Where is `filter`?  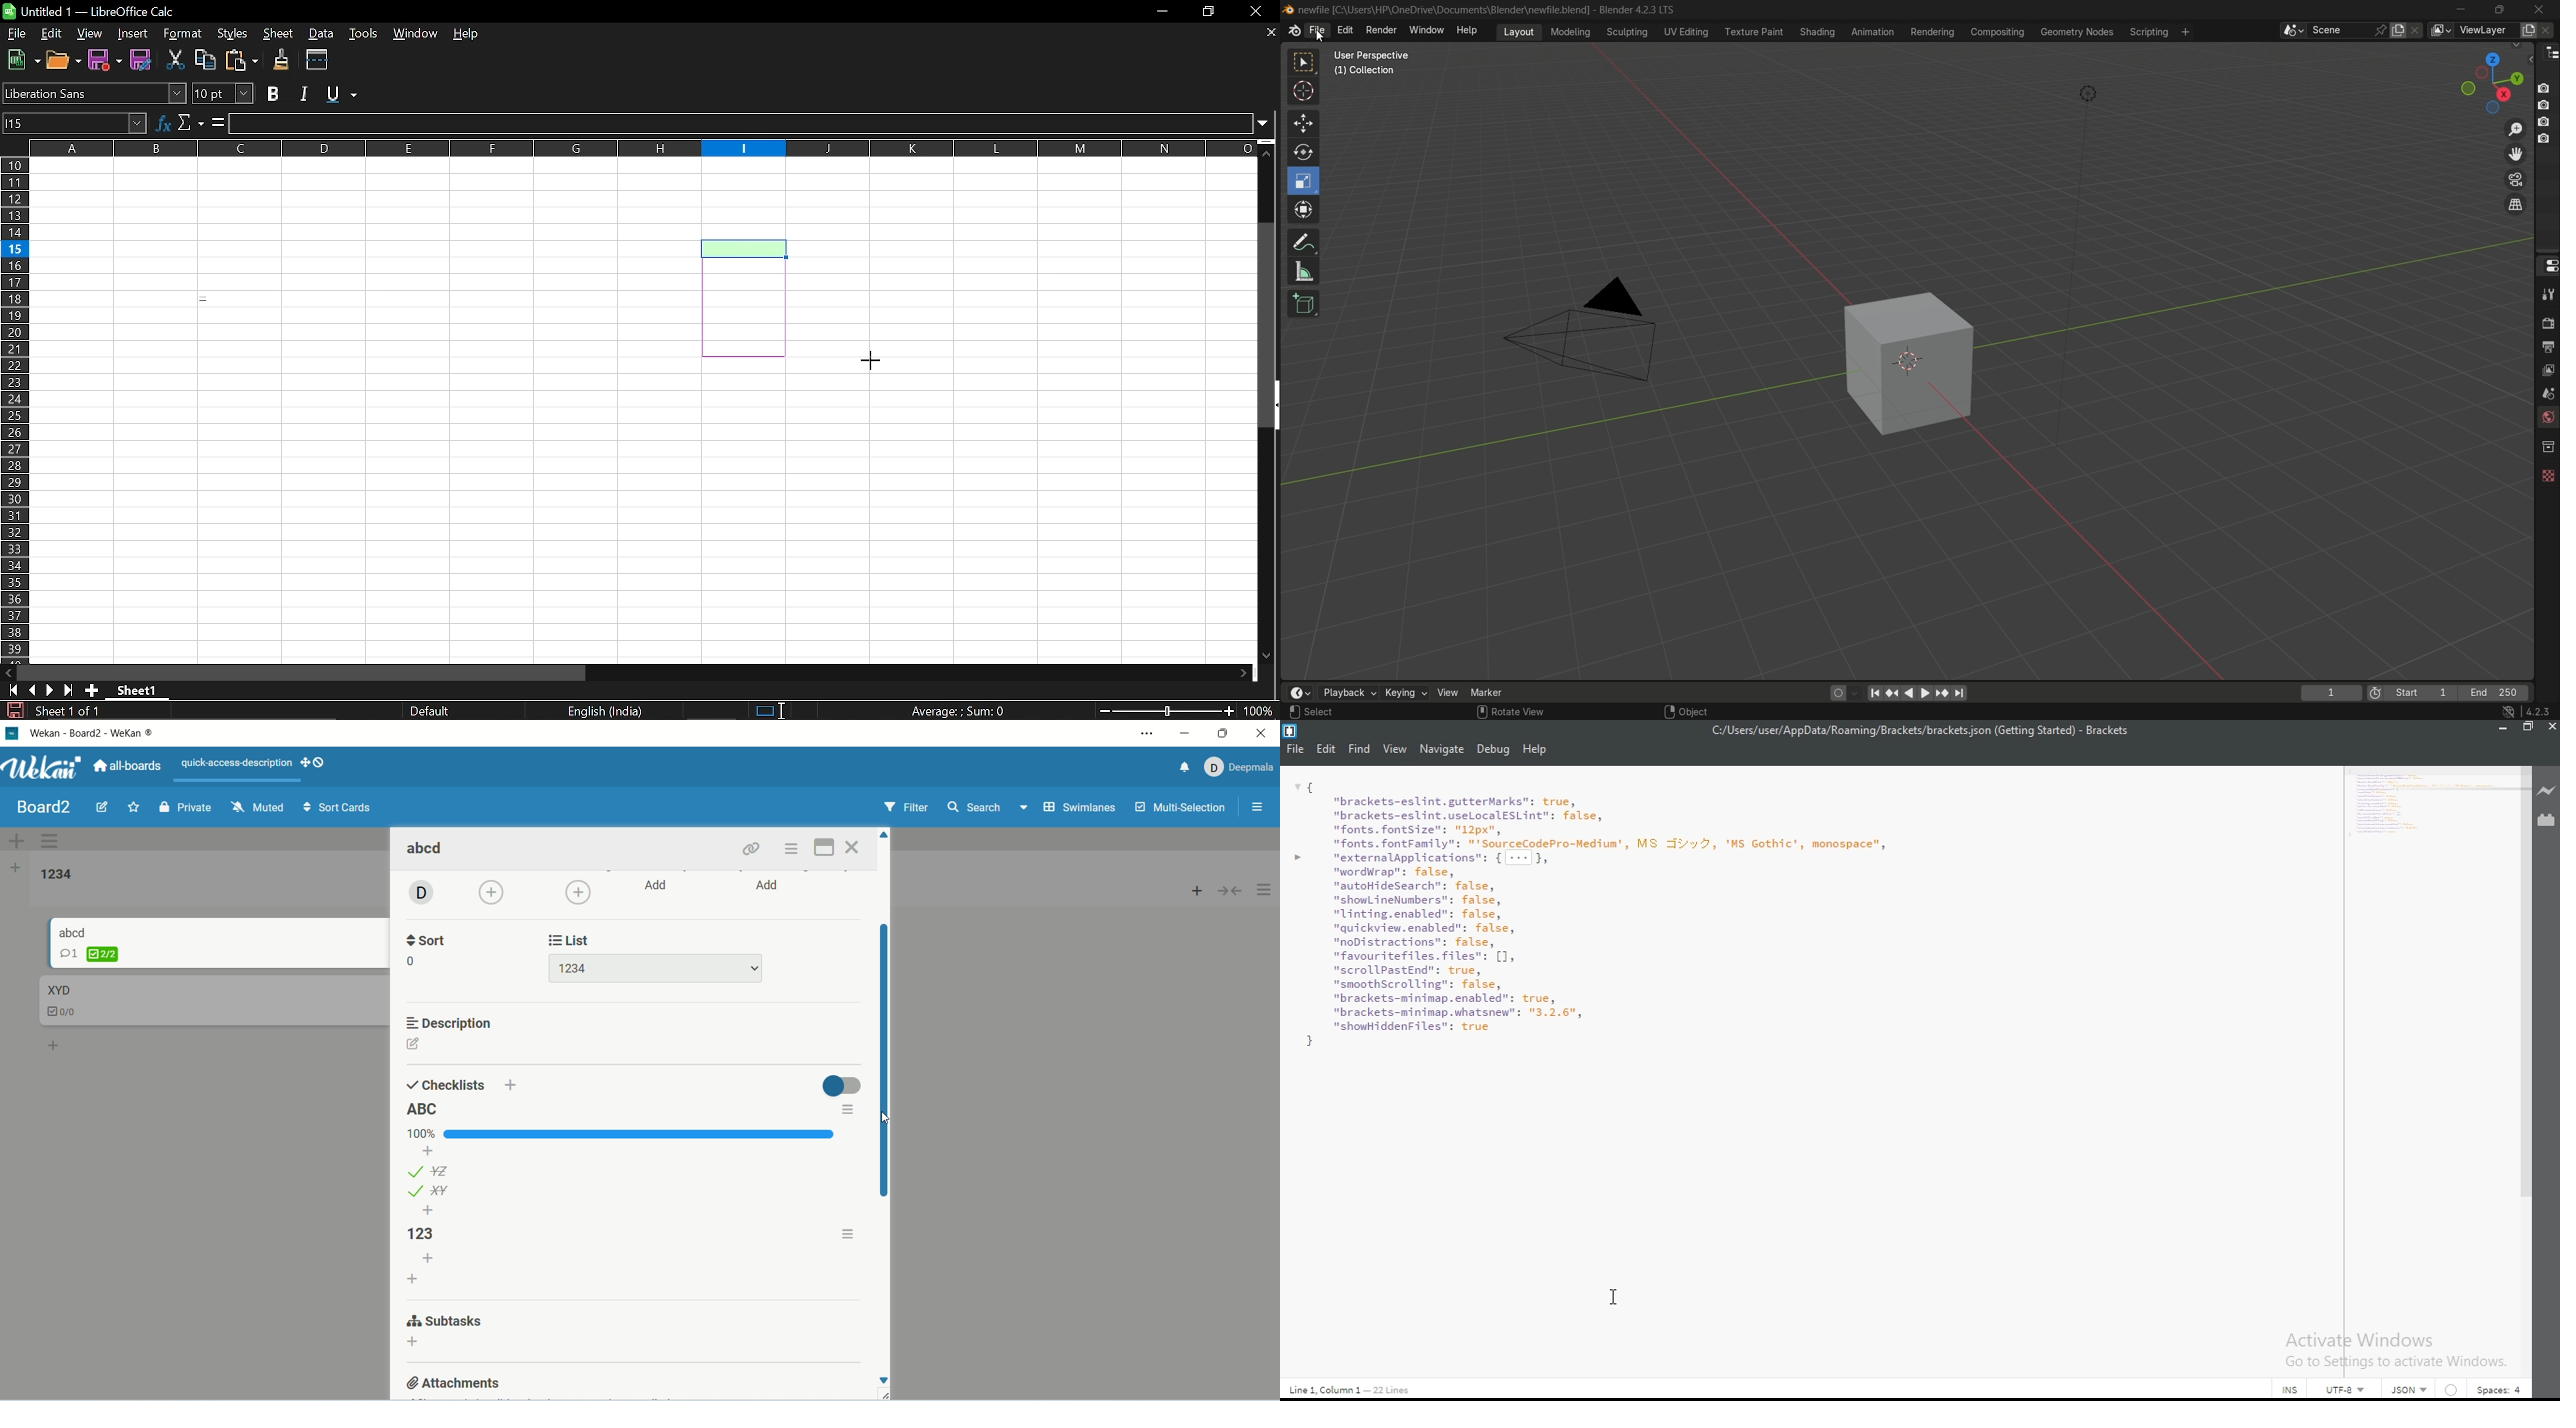 filter is located at coordinates (906, 807).